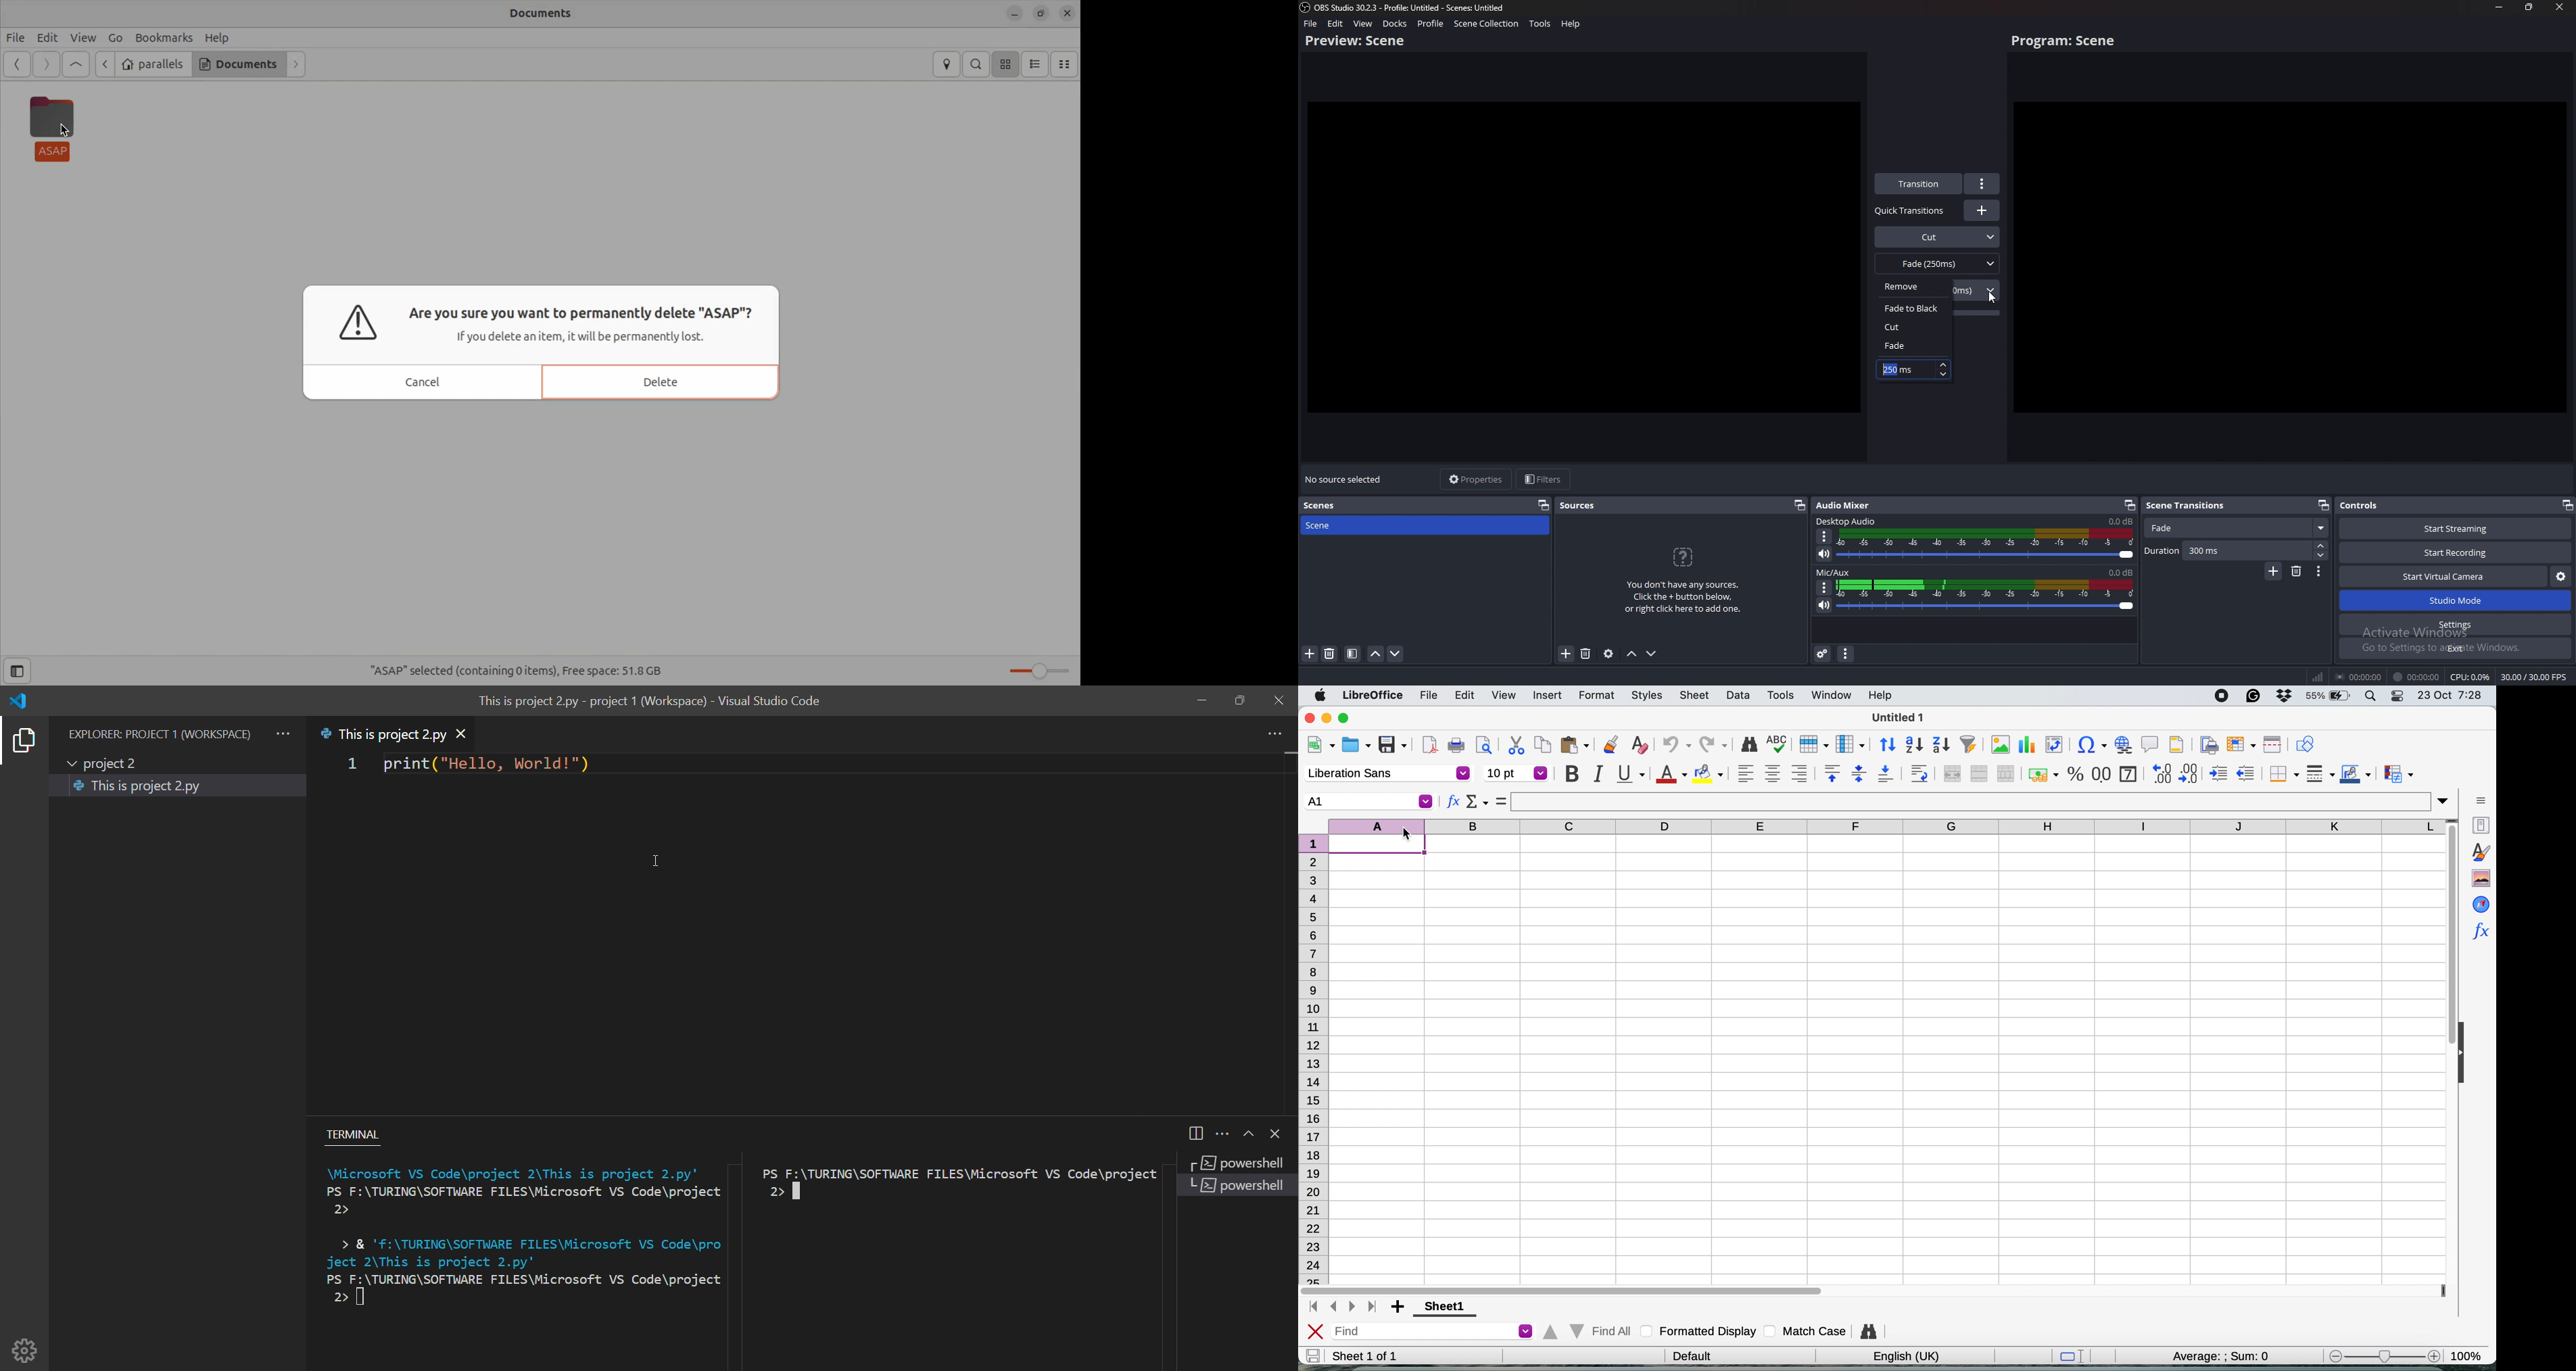 The image size is (2576, 1372). I want to click on Start recording, so click(2456, 552).